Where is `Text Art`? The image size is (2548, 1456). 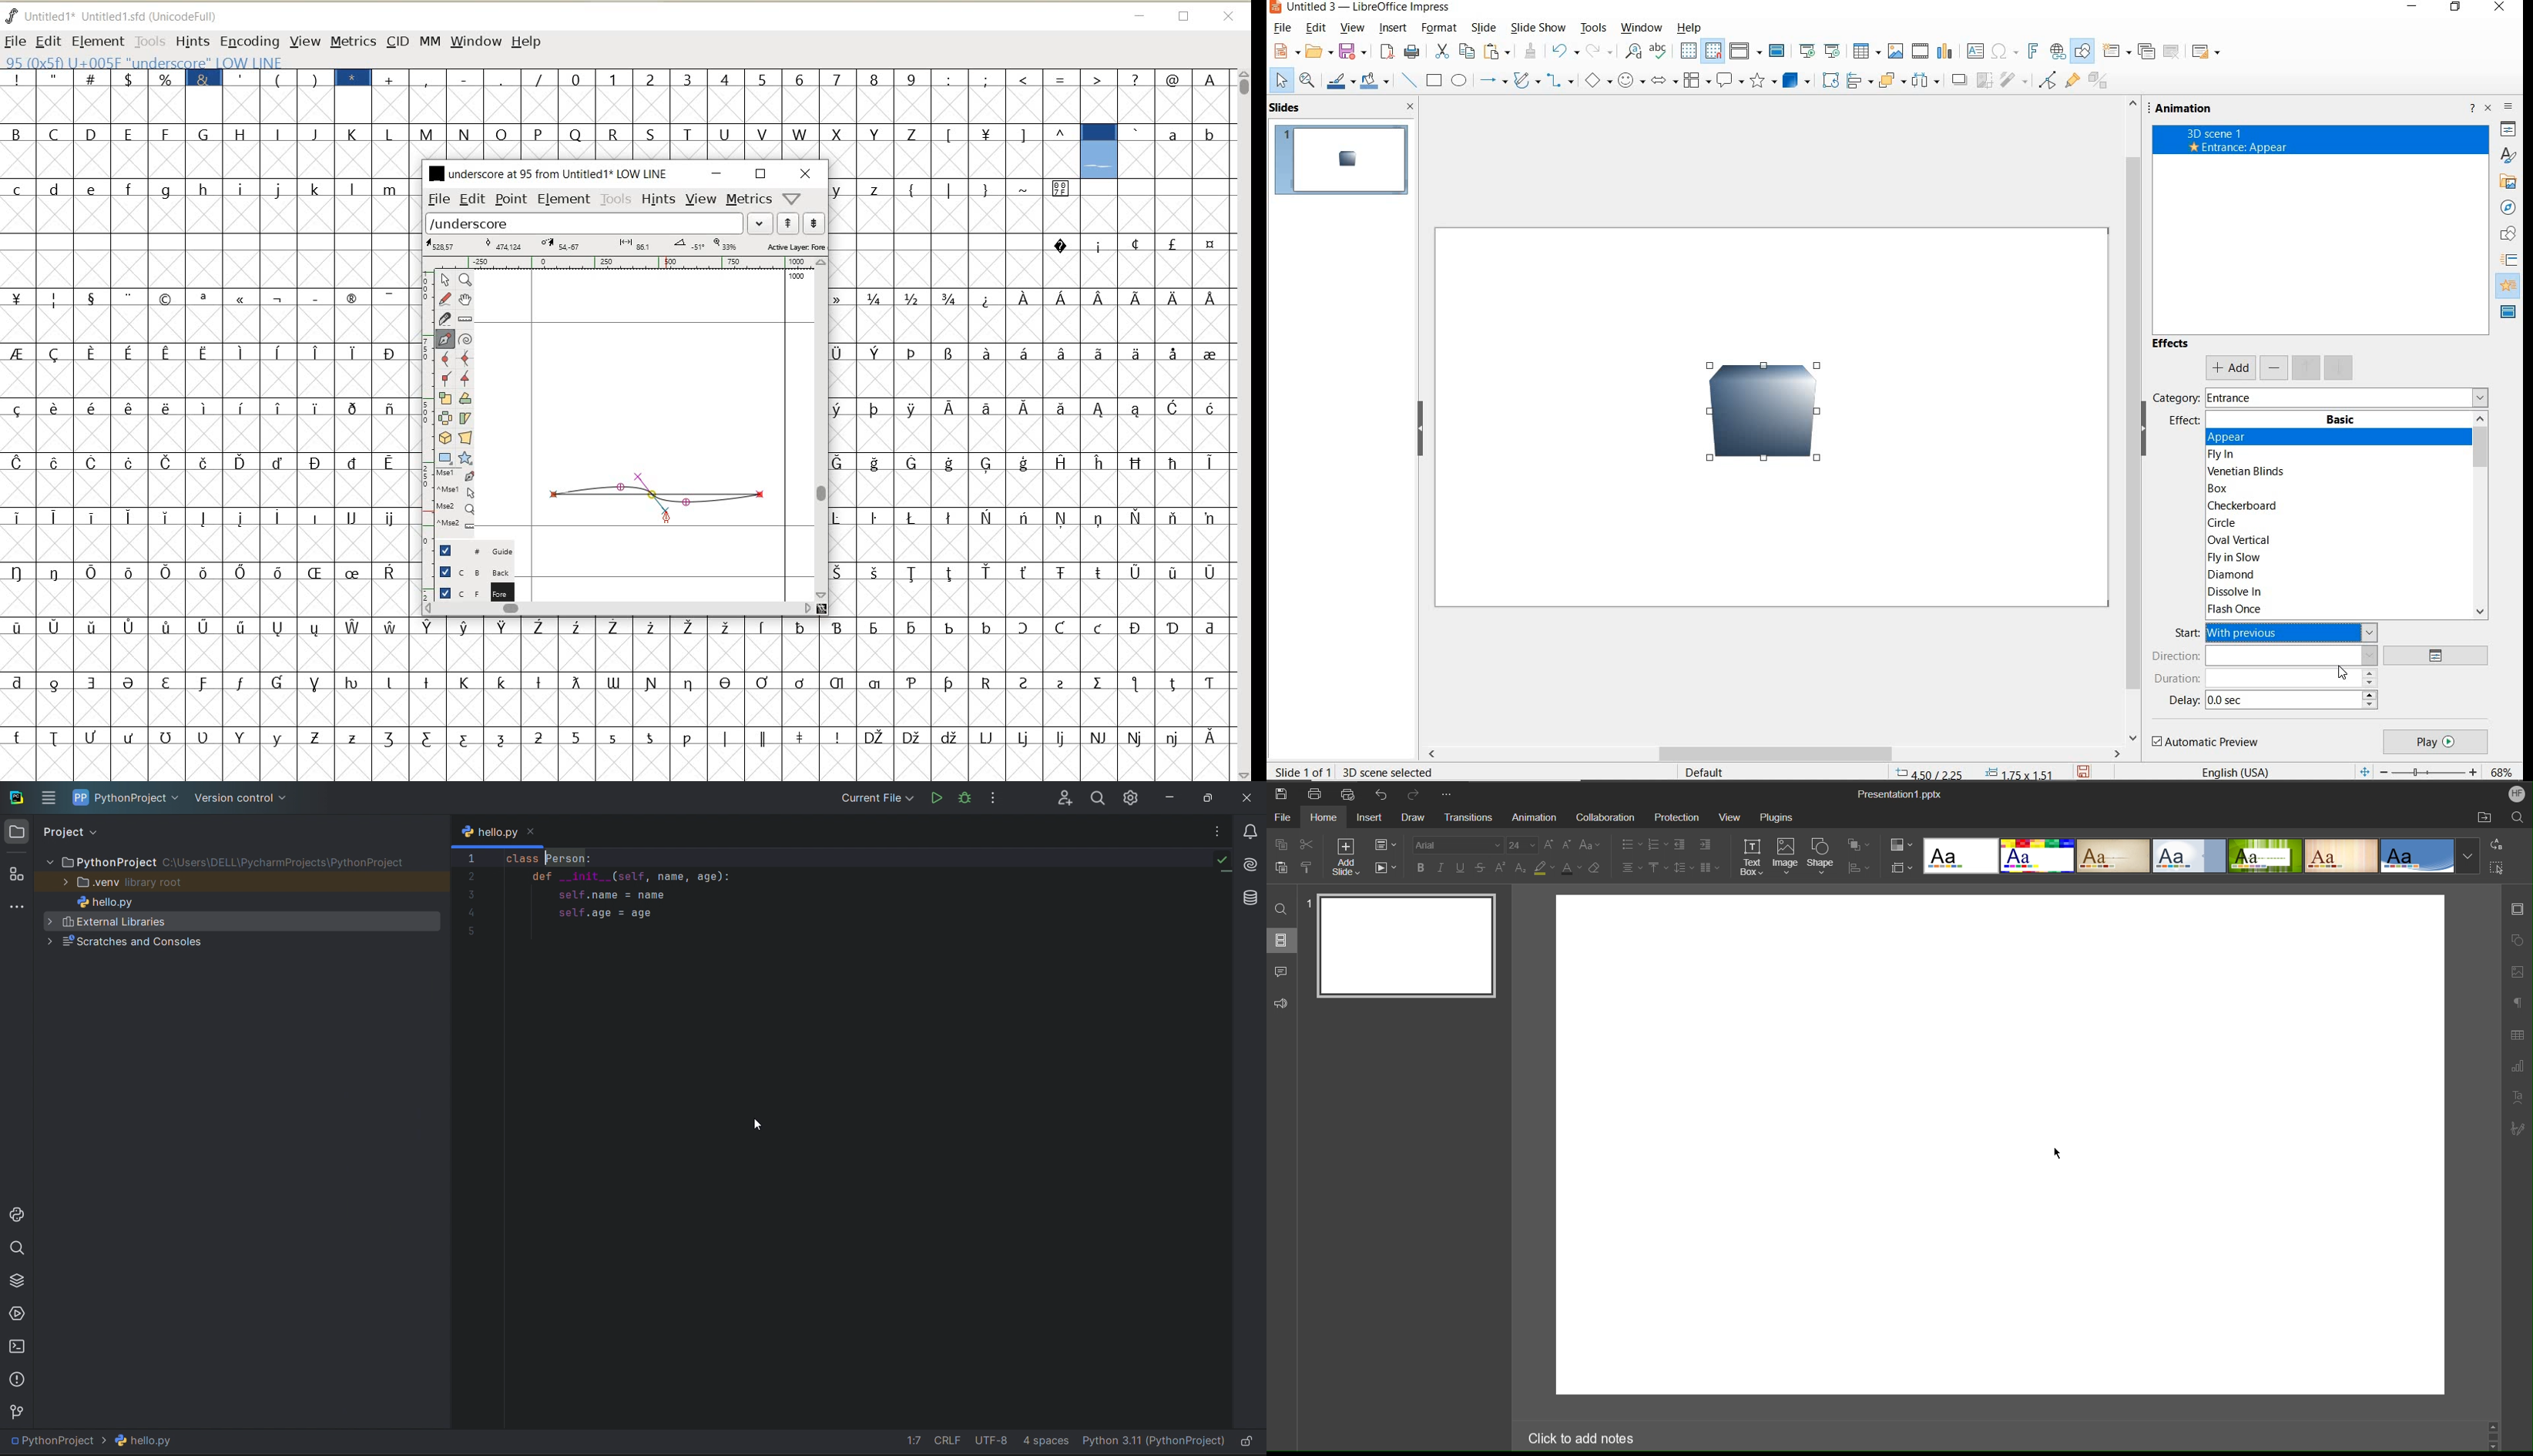
Text Art is located at coordinates (2517, 1098).